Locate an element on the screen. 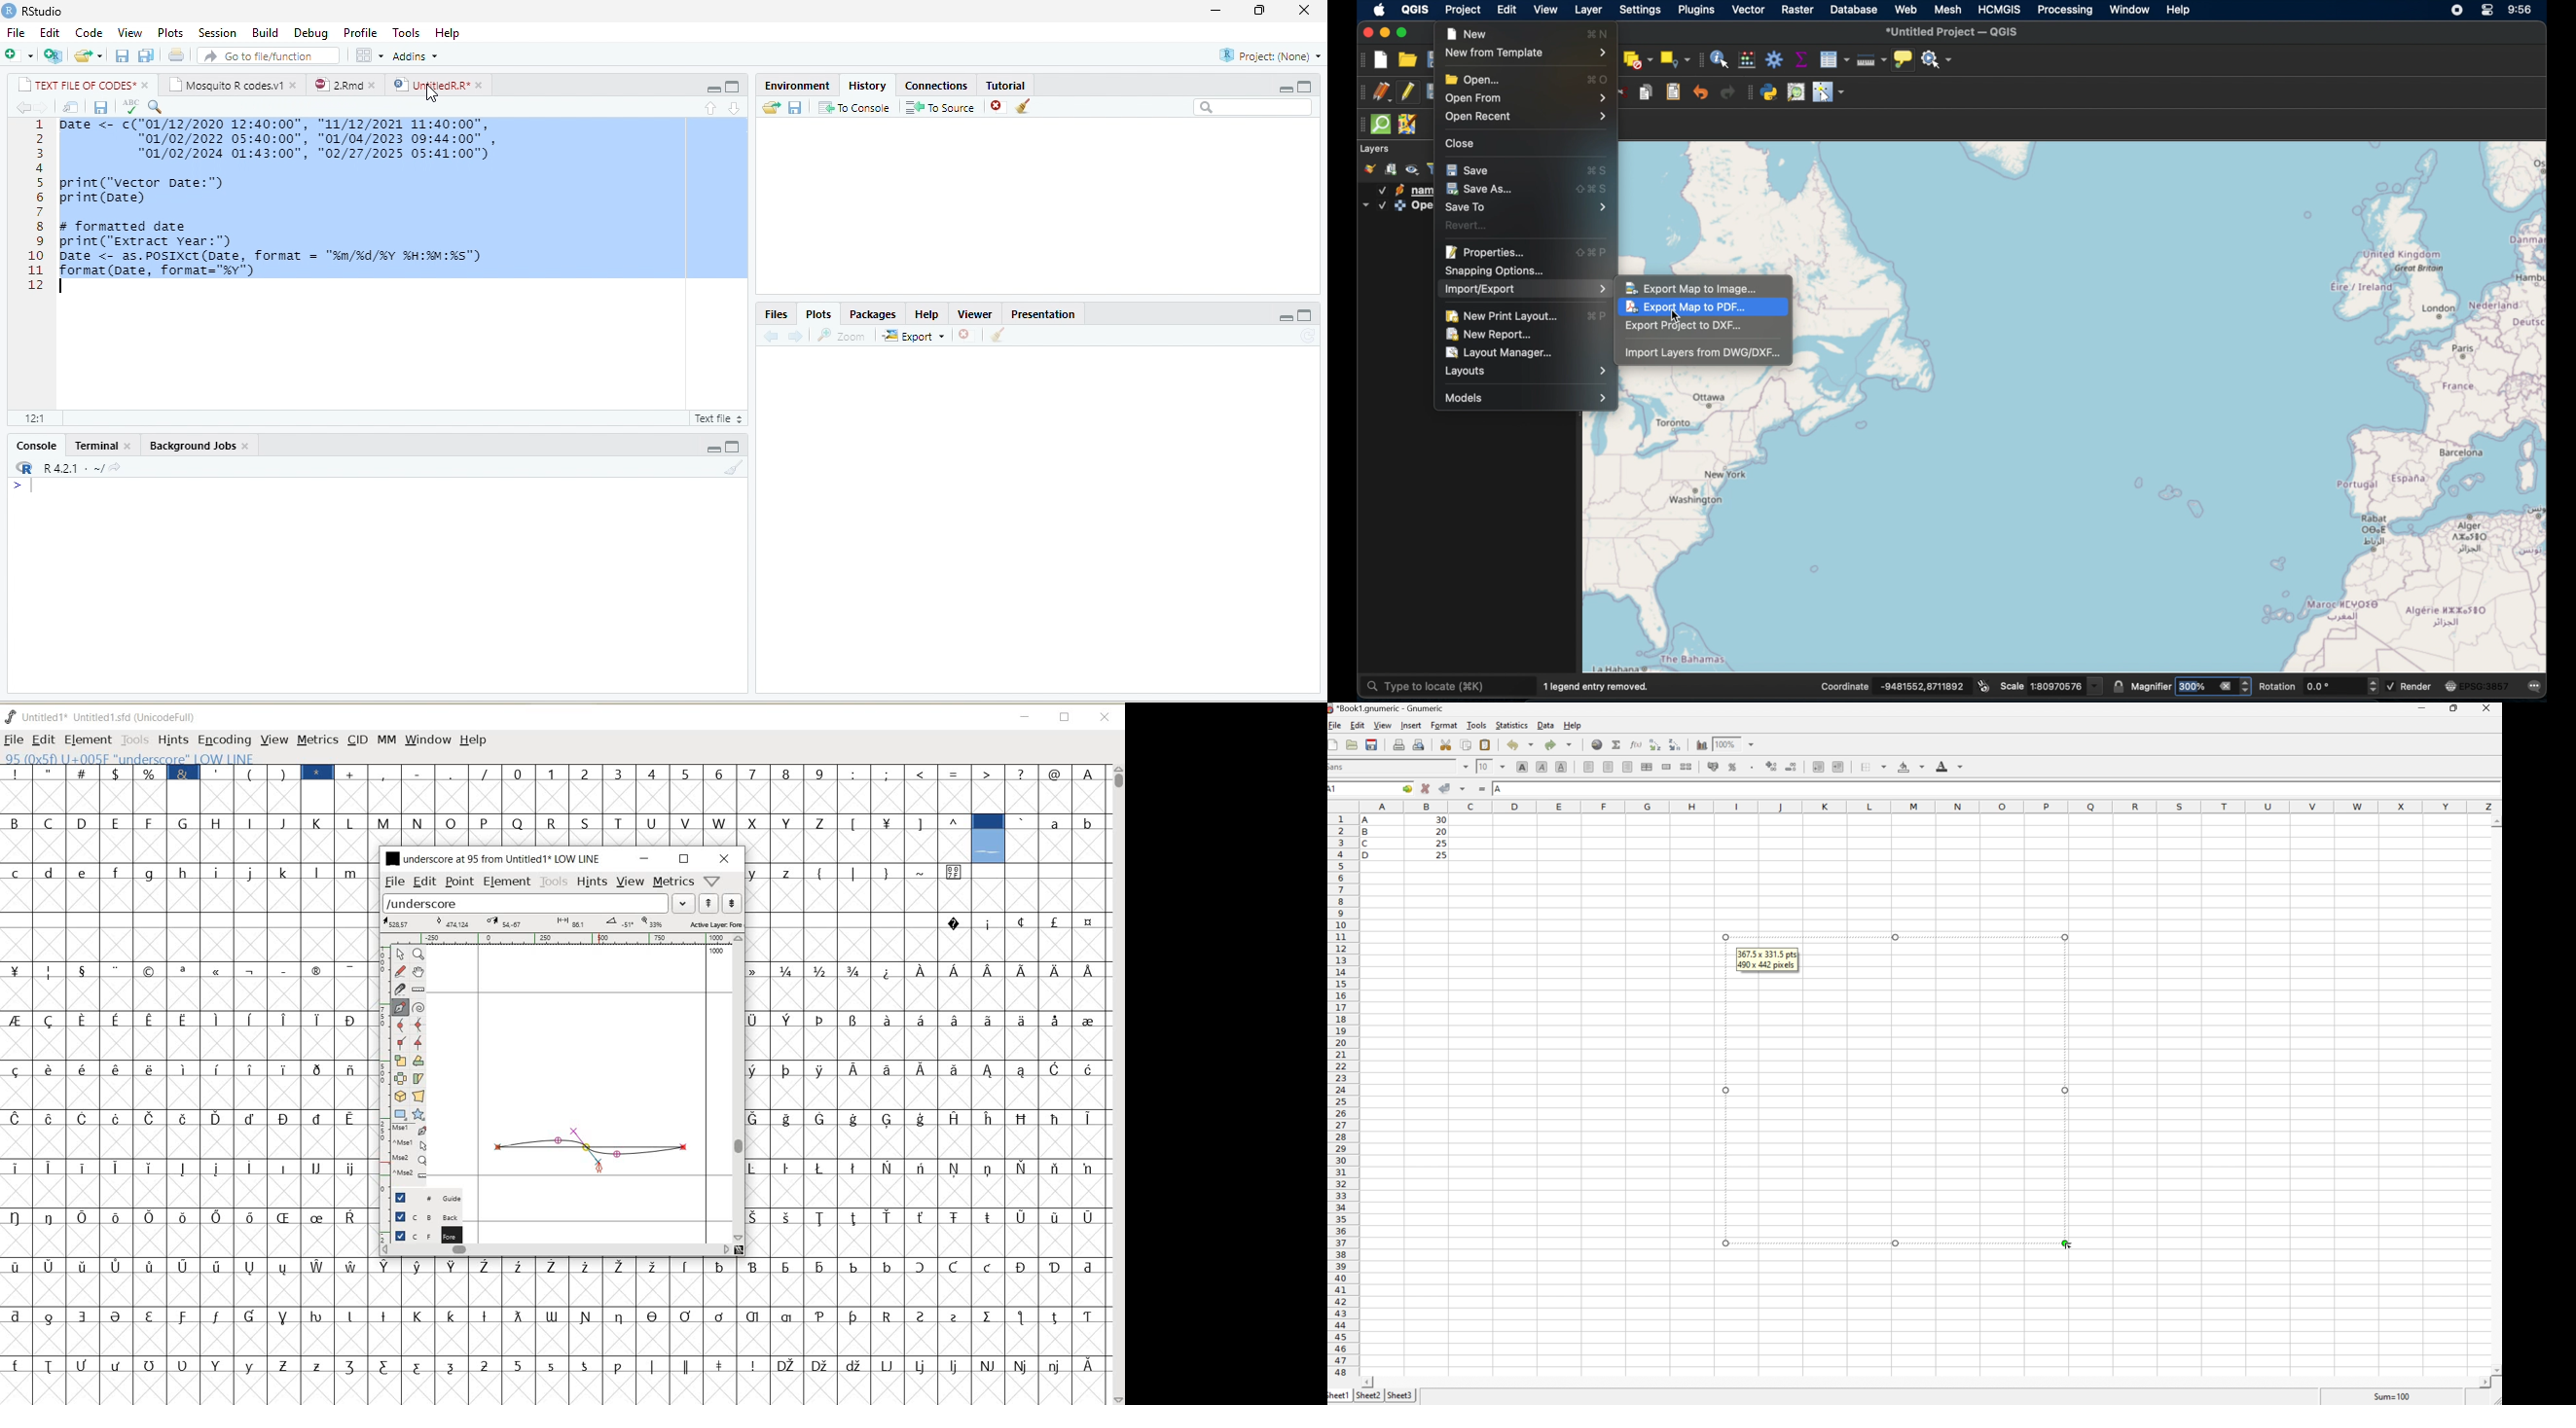 The image size is (2576, 1428). screen recorder icon is located at coordinates (2456, 11).